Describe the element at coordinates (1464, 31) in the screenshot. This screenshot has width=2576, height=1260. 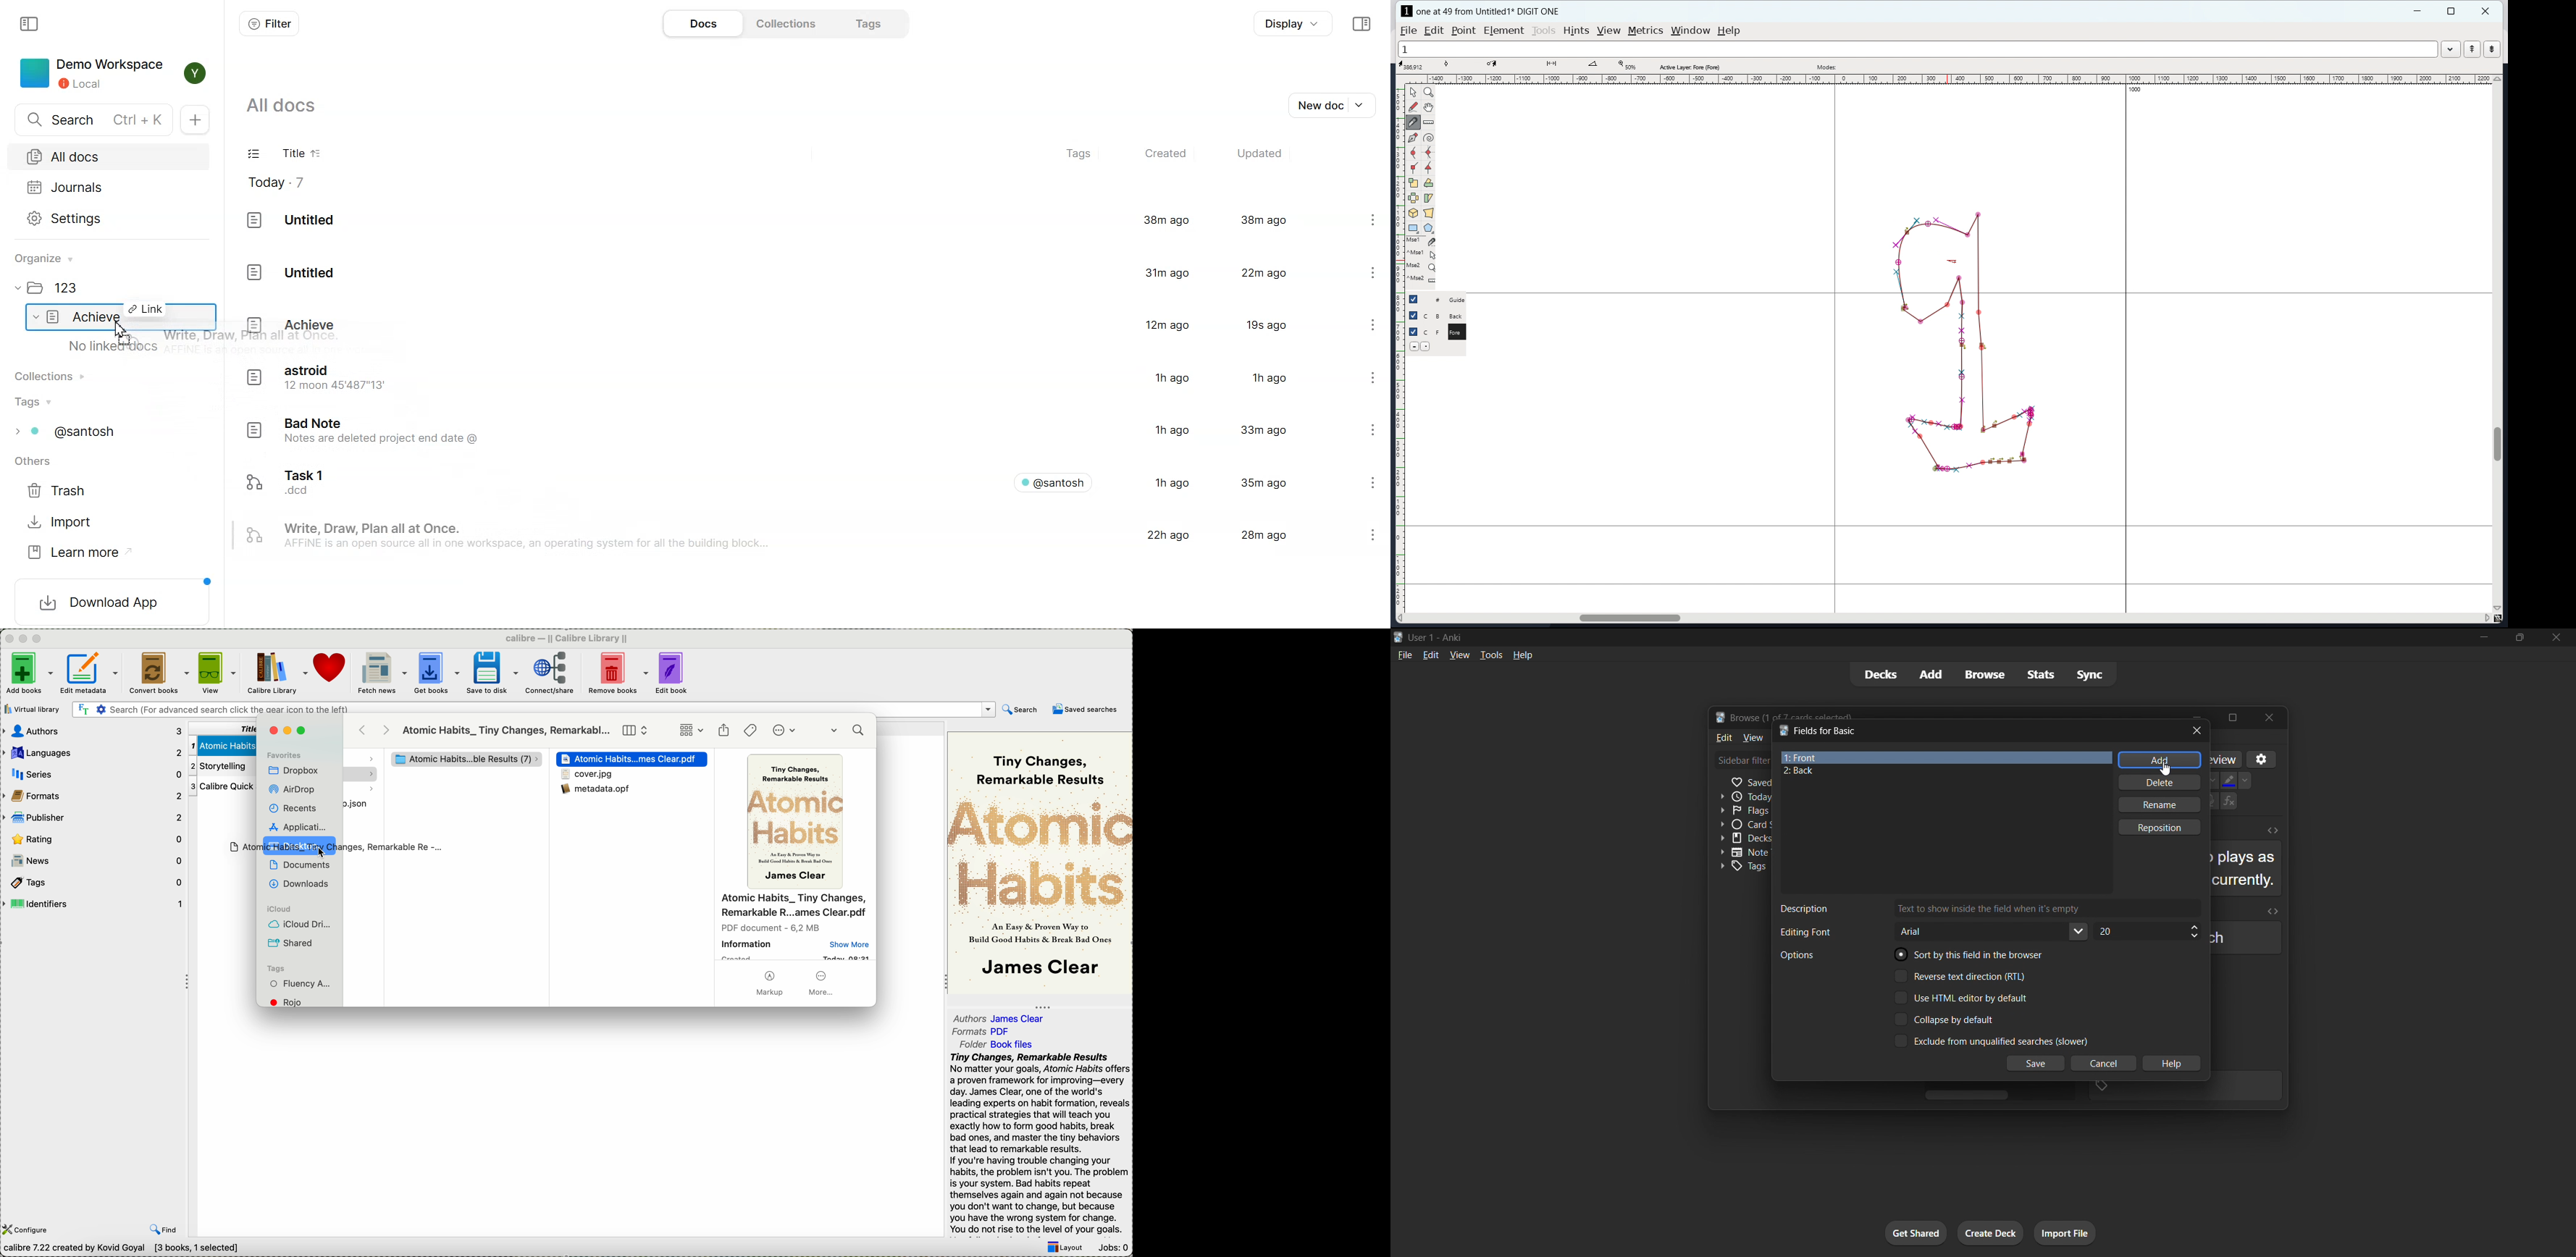
I see `point` at that location.